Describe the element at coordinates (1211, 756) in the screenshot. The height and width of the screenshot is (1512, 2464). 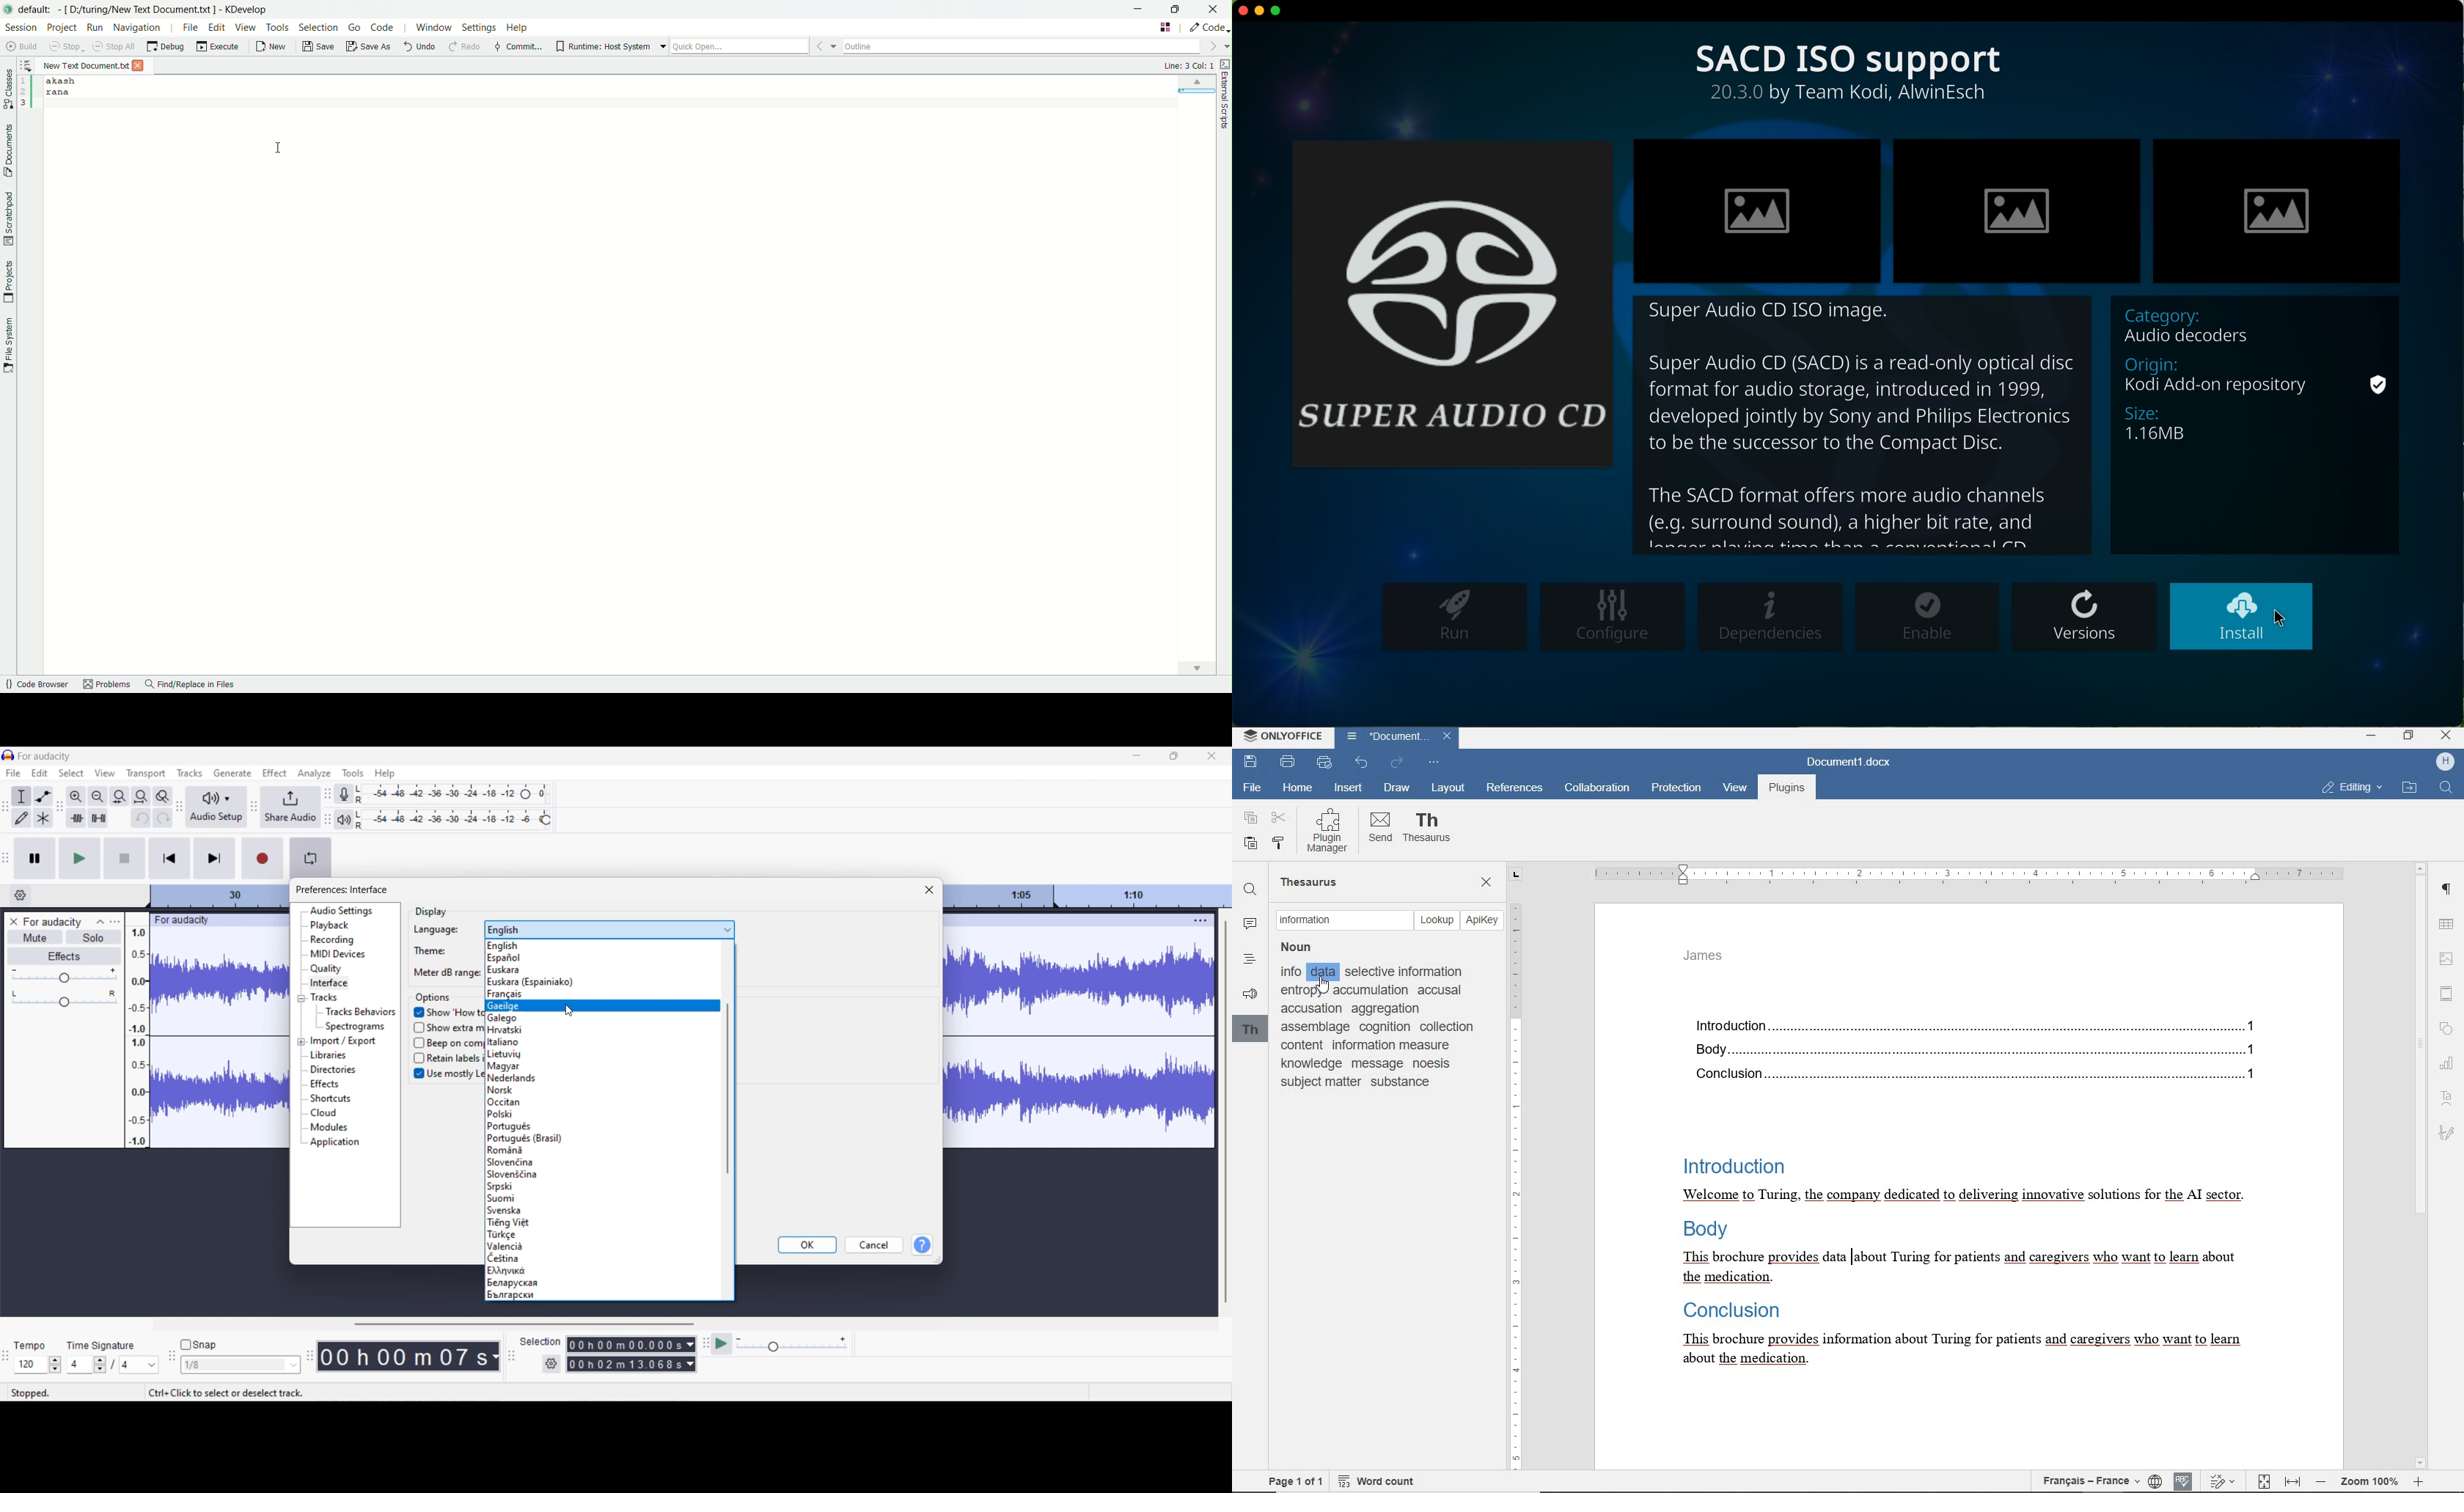
I see `Close interface` at that location.